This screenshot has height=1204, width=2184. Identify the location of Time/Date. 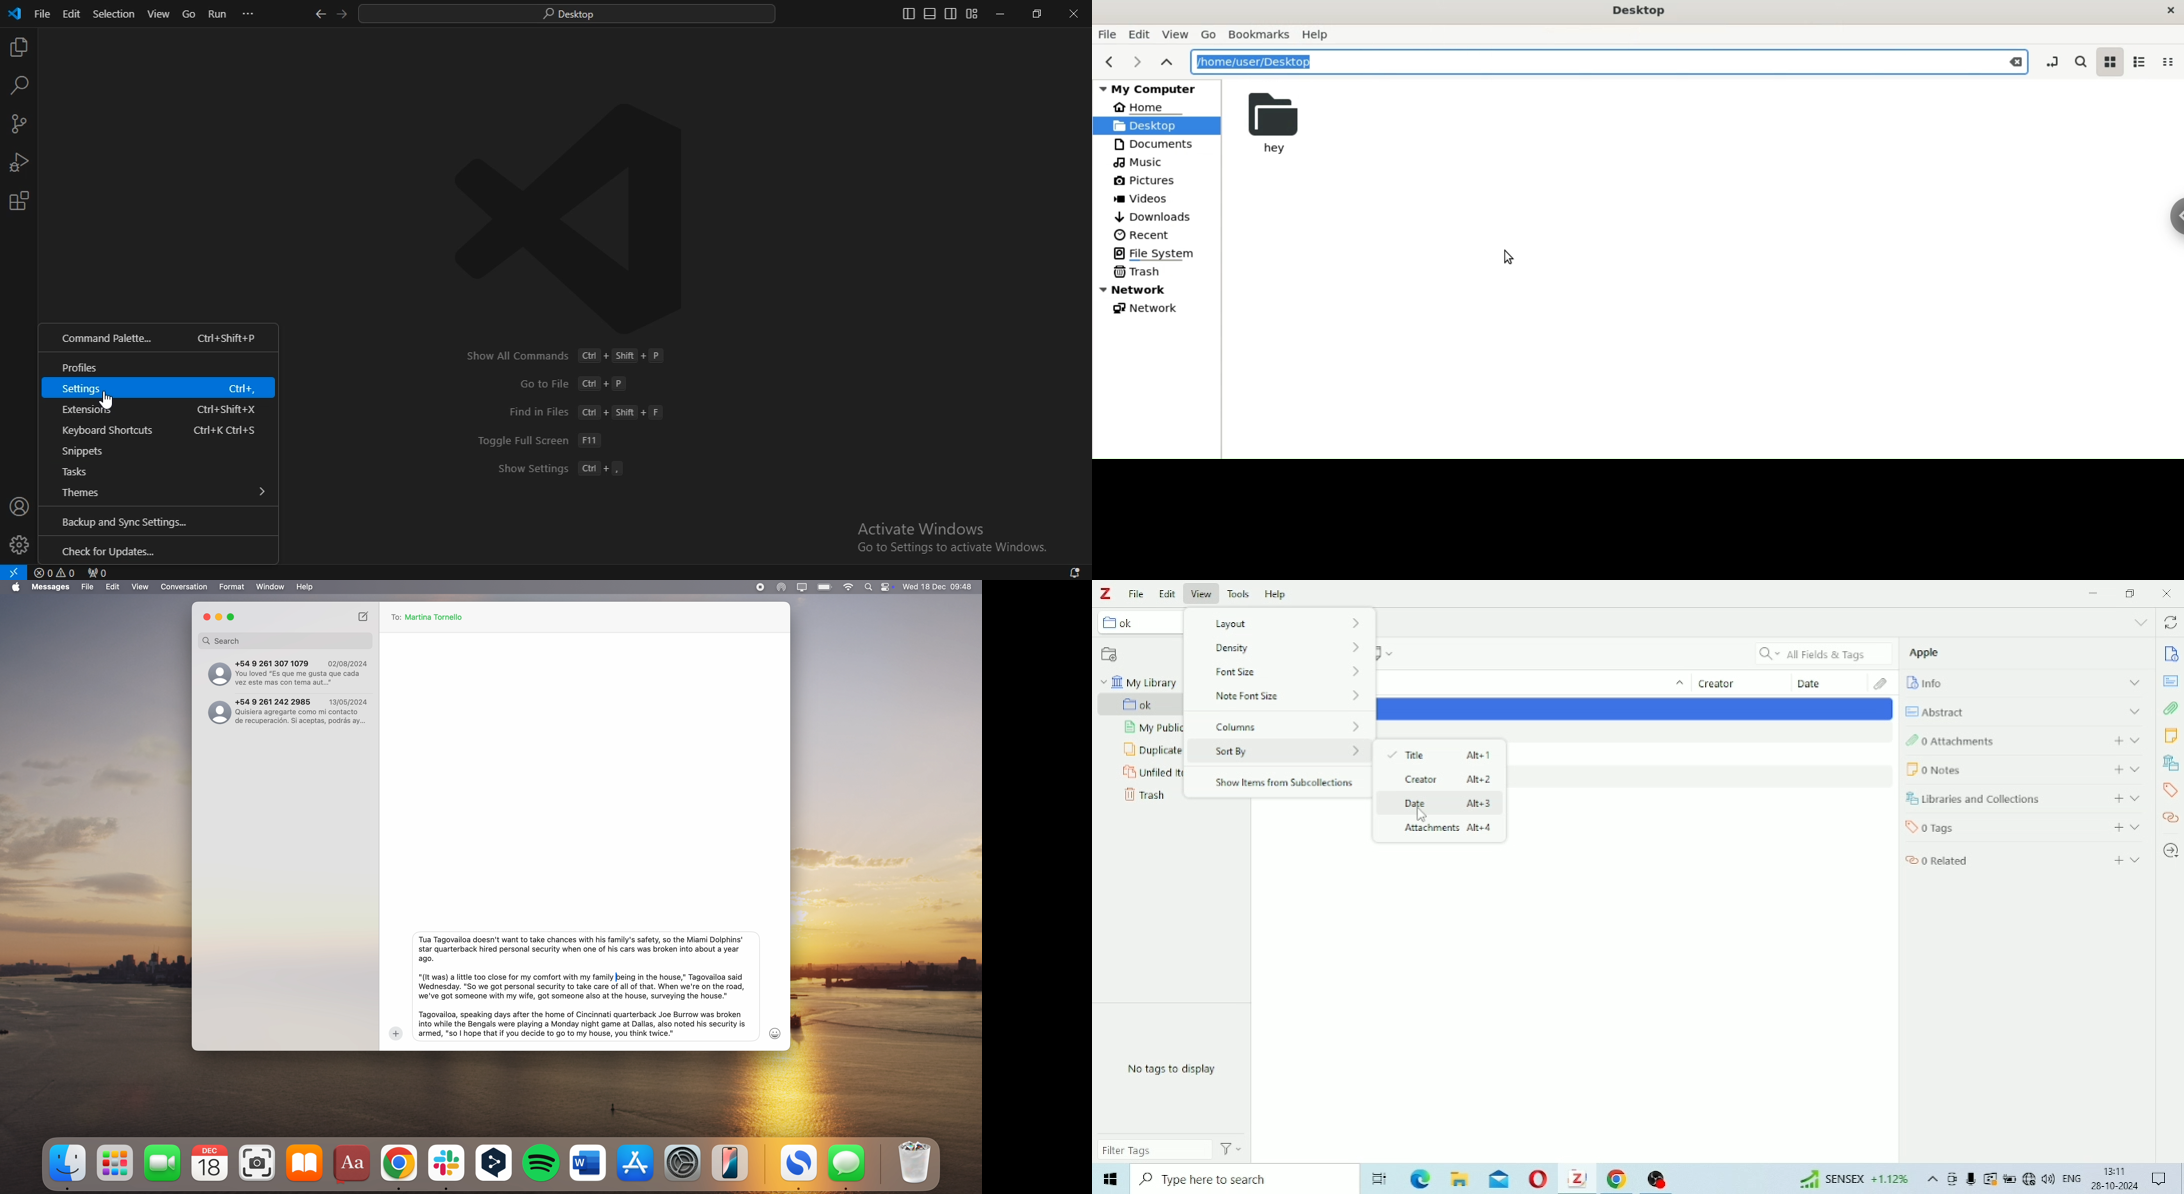
(2112, 1180).